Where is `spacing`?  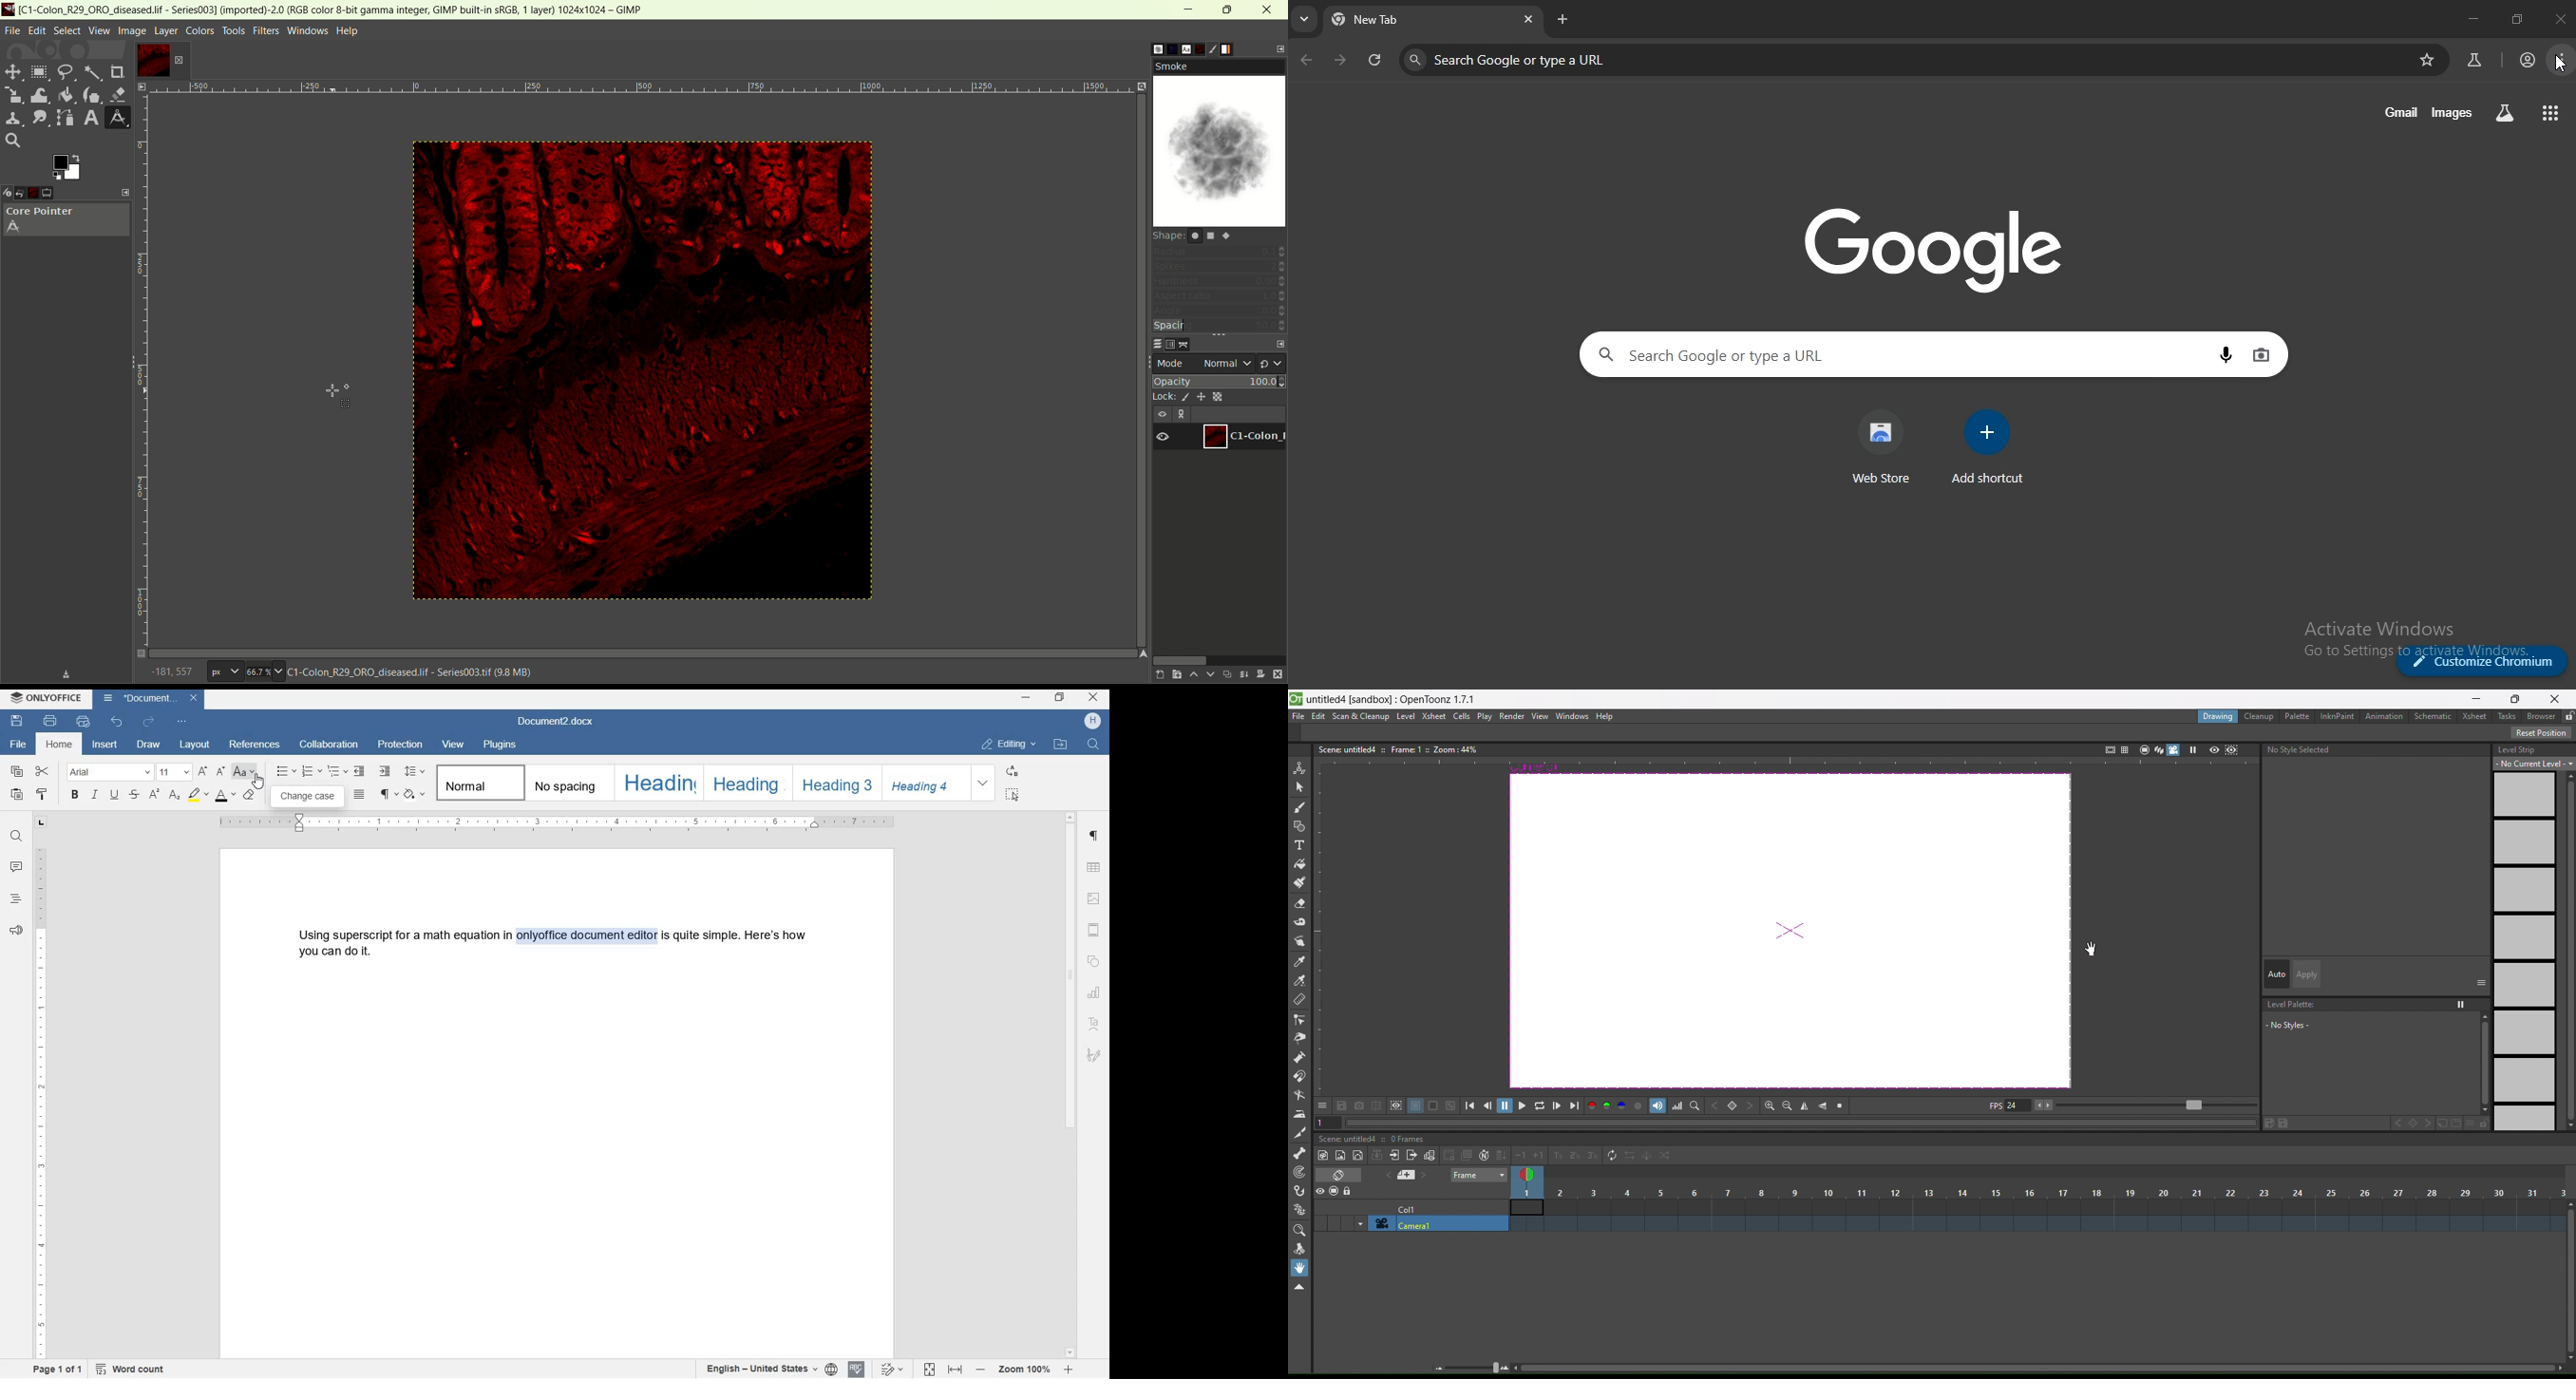 spacing is located at coordinates (1217, 327).